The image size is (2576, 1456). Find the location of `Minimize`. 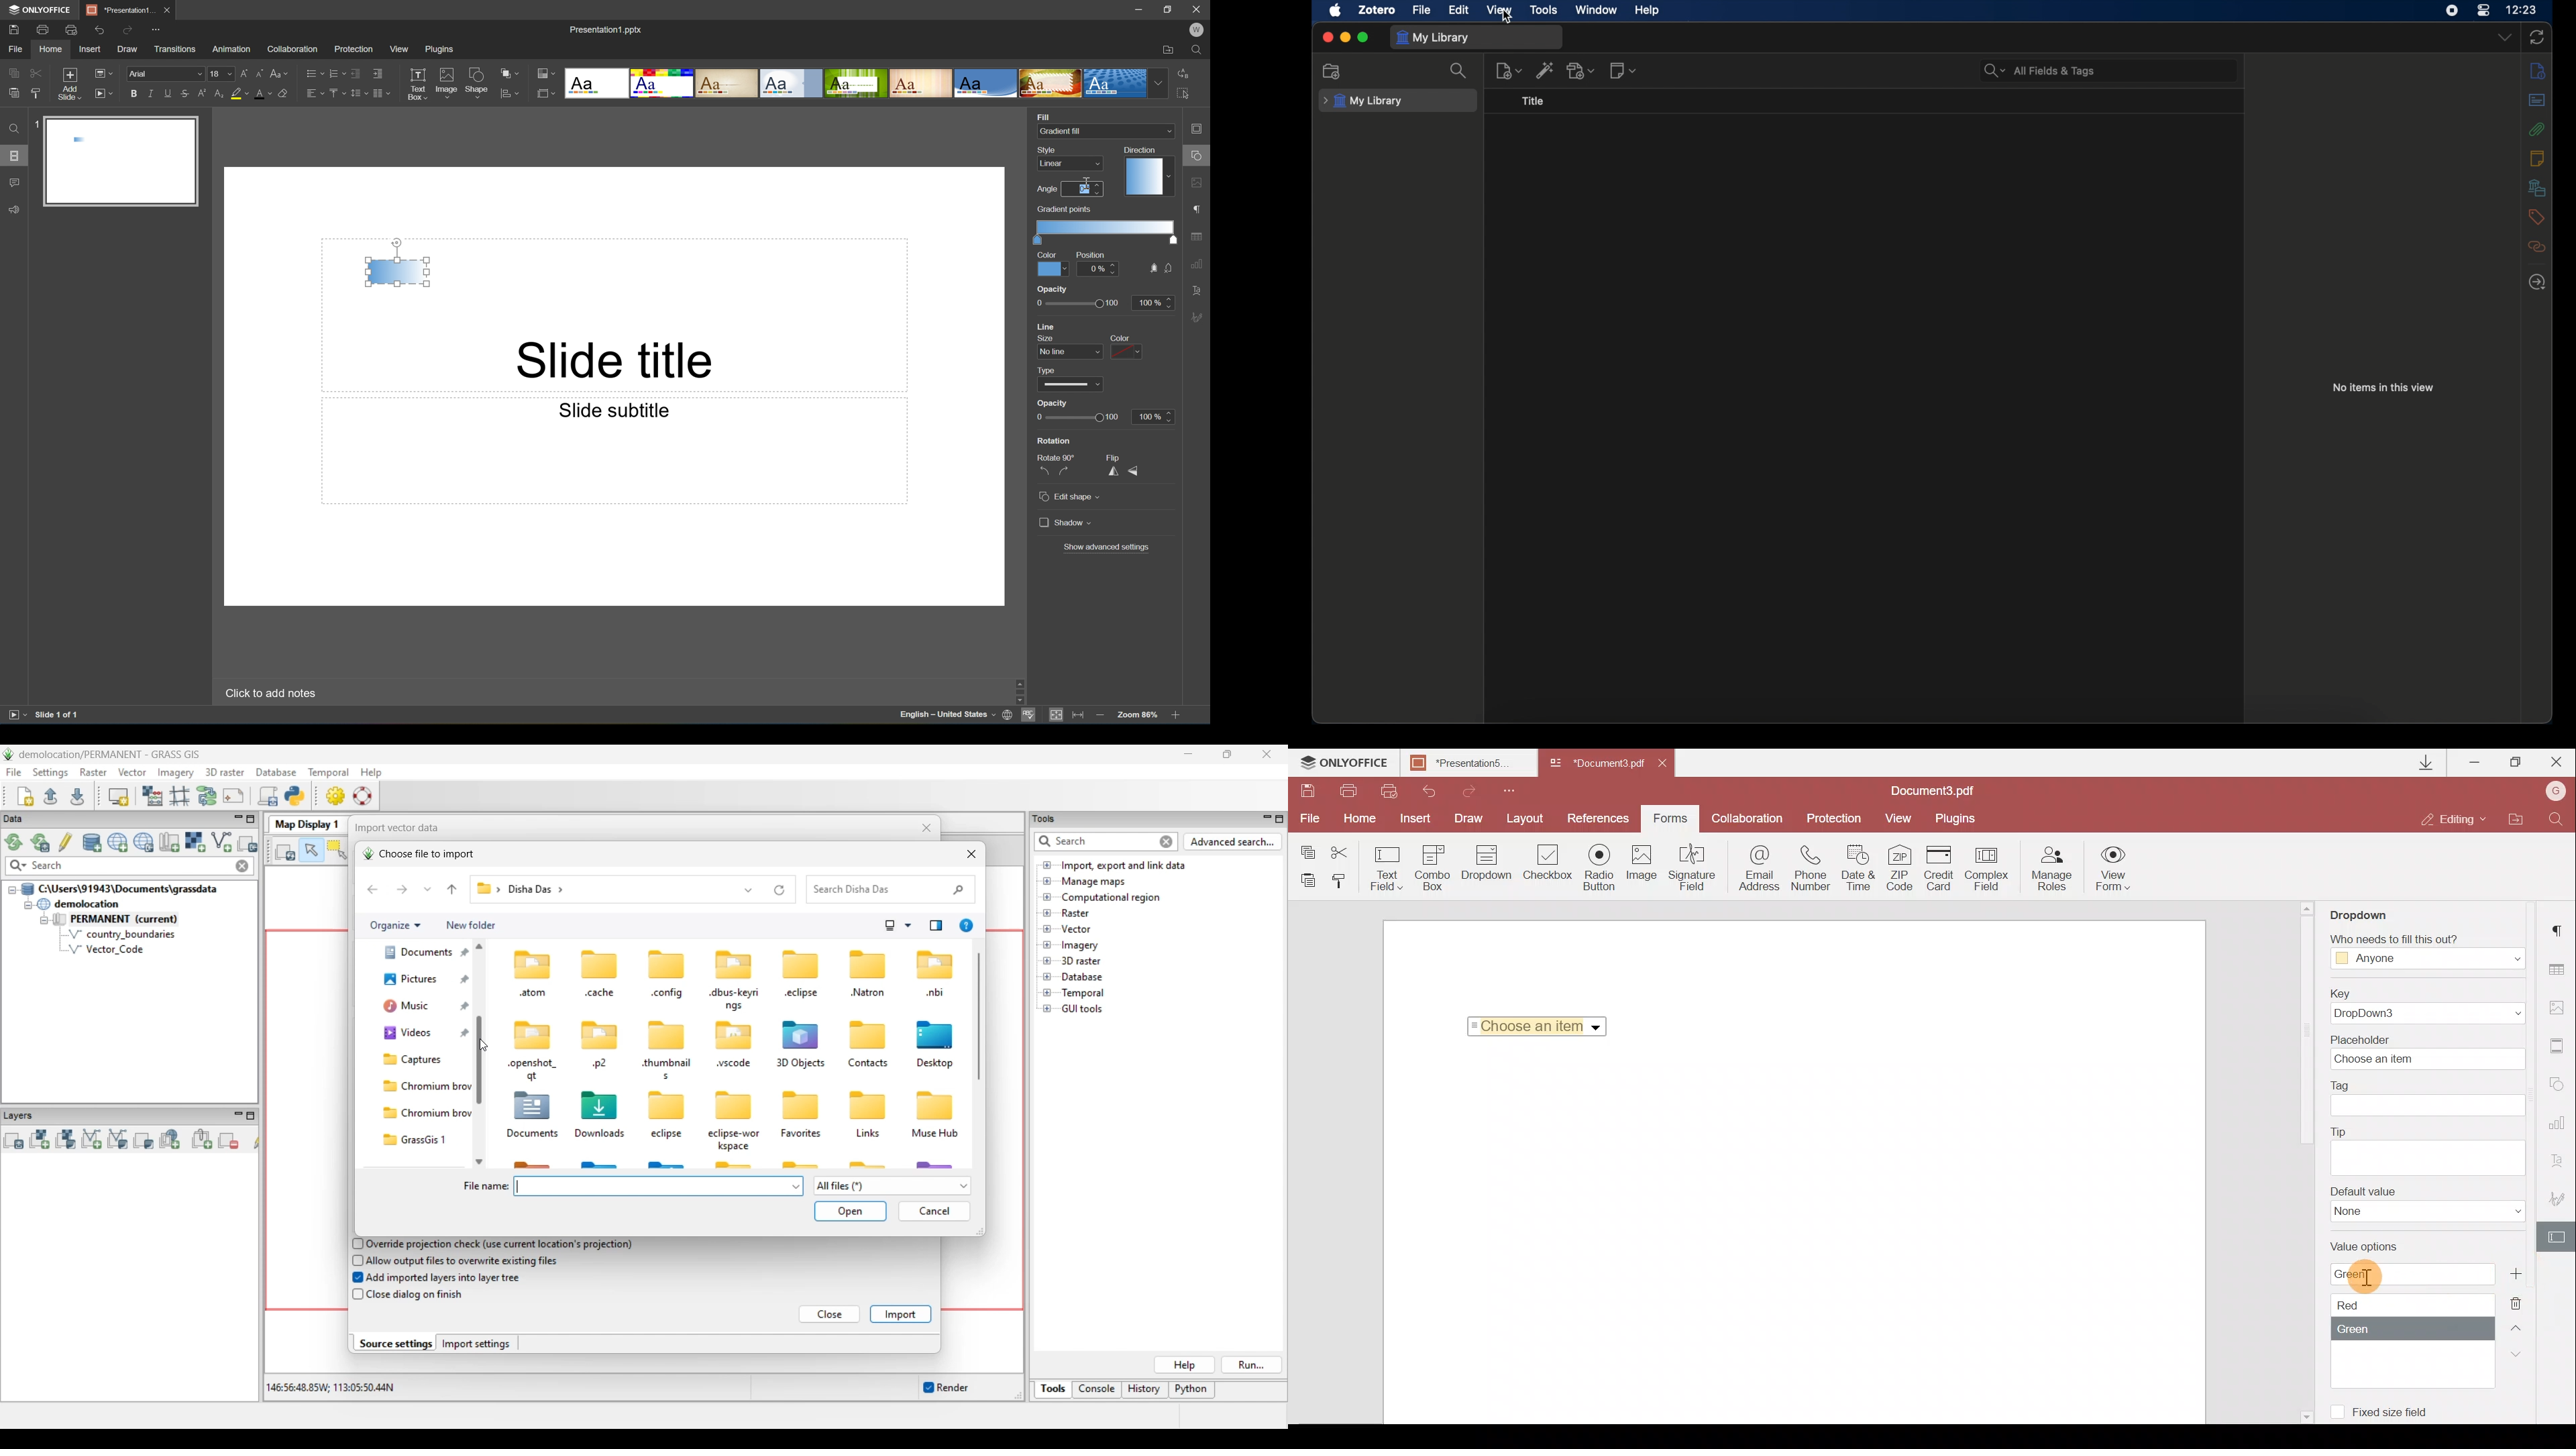

Minimize is located at coordinates (2473, 762).